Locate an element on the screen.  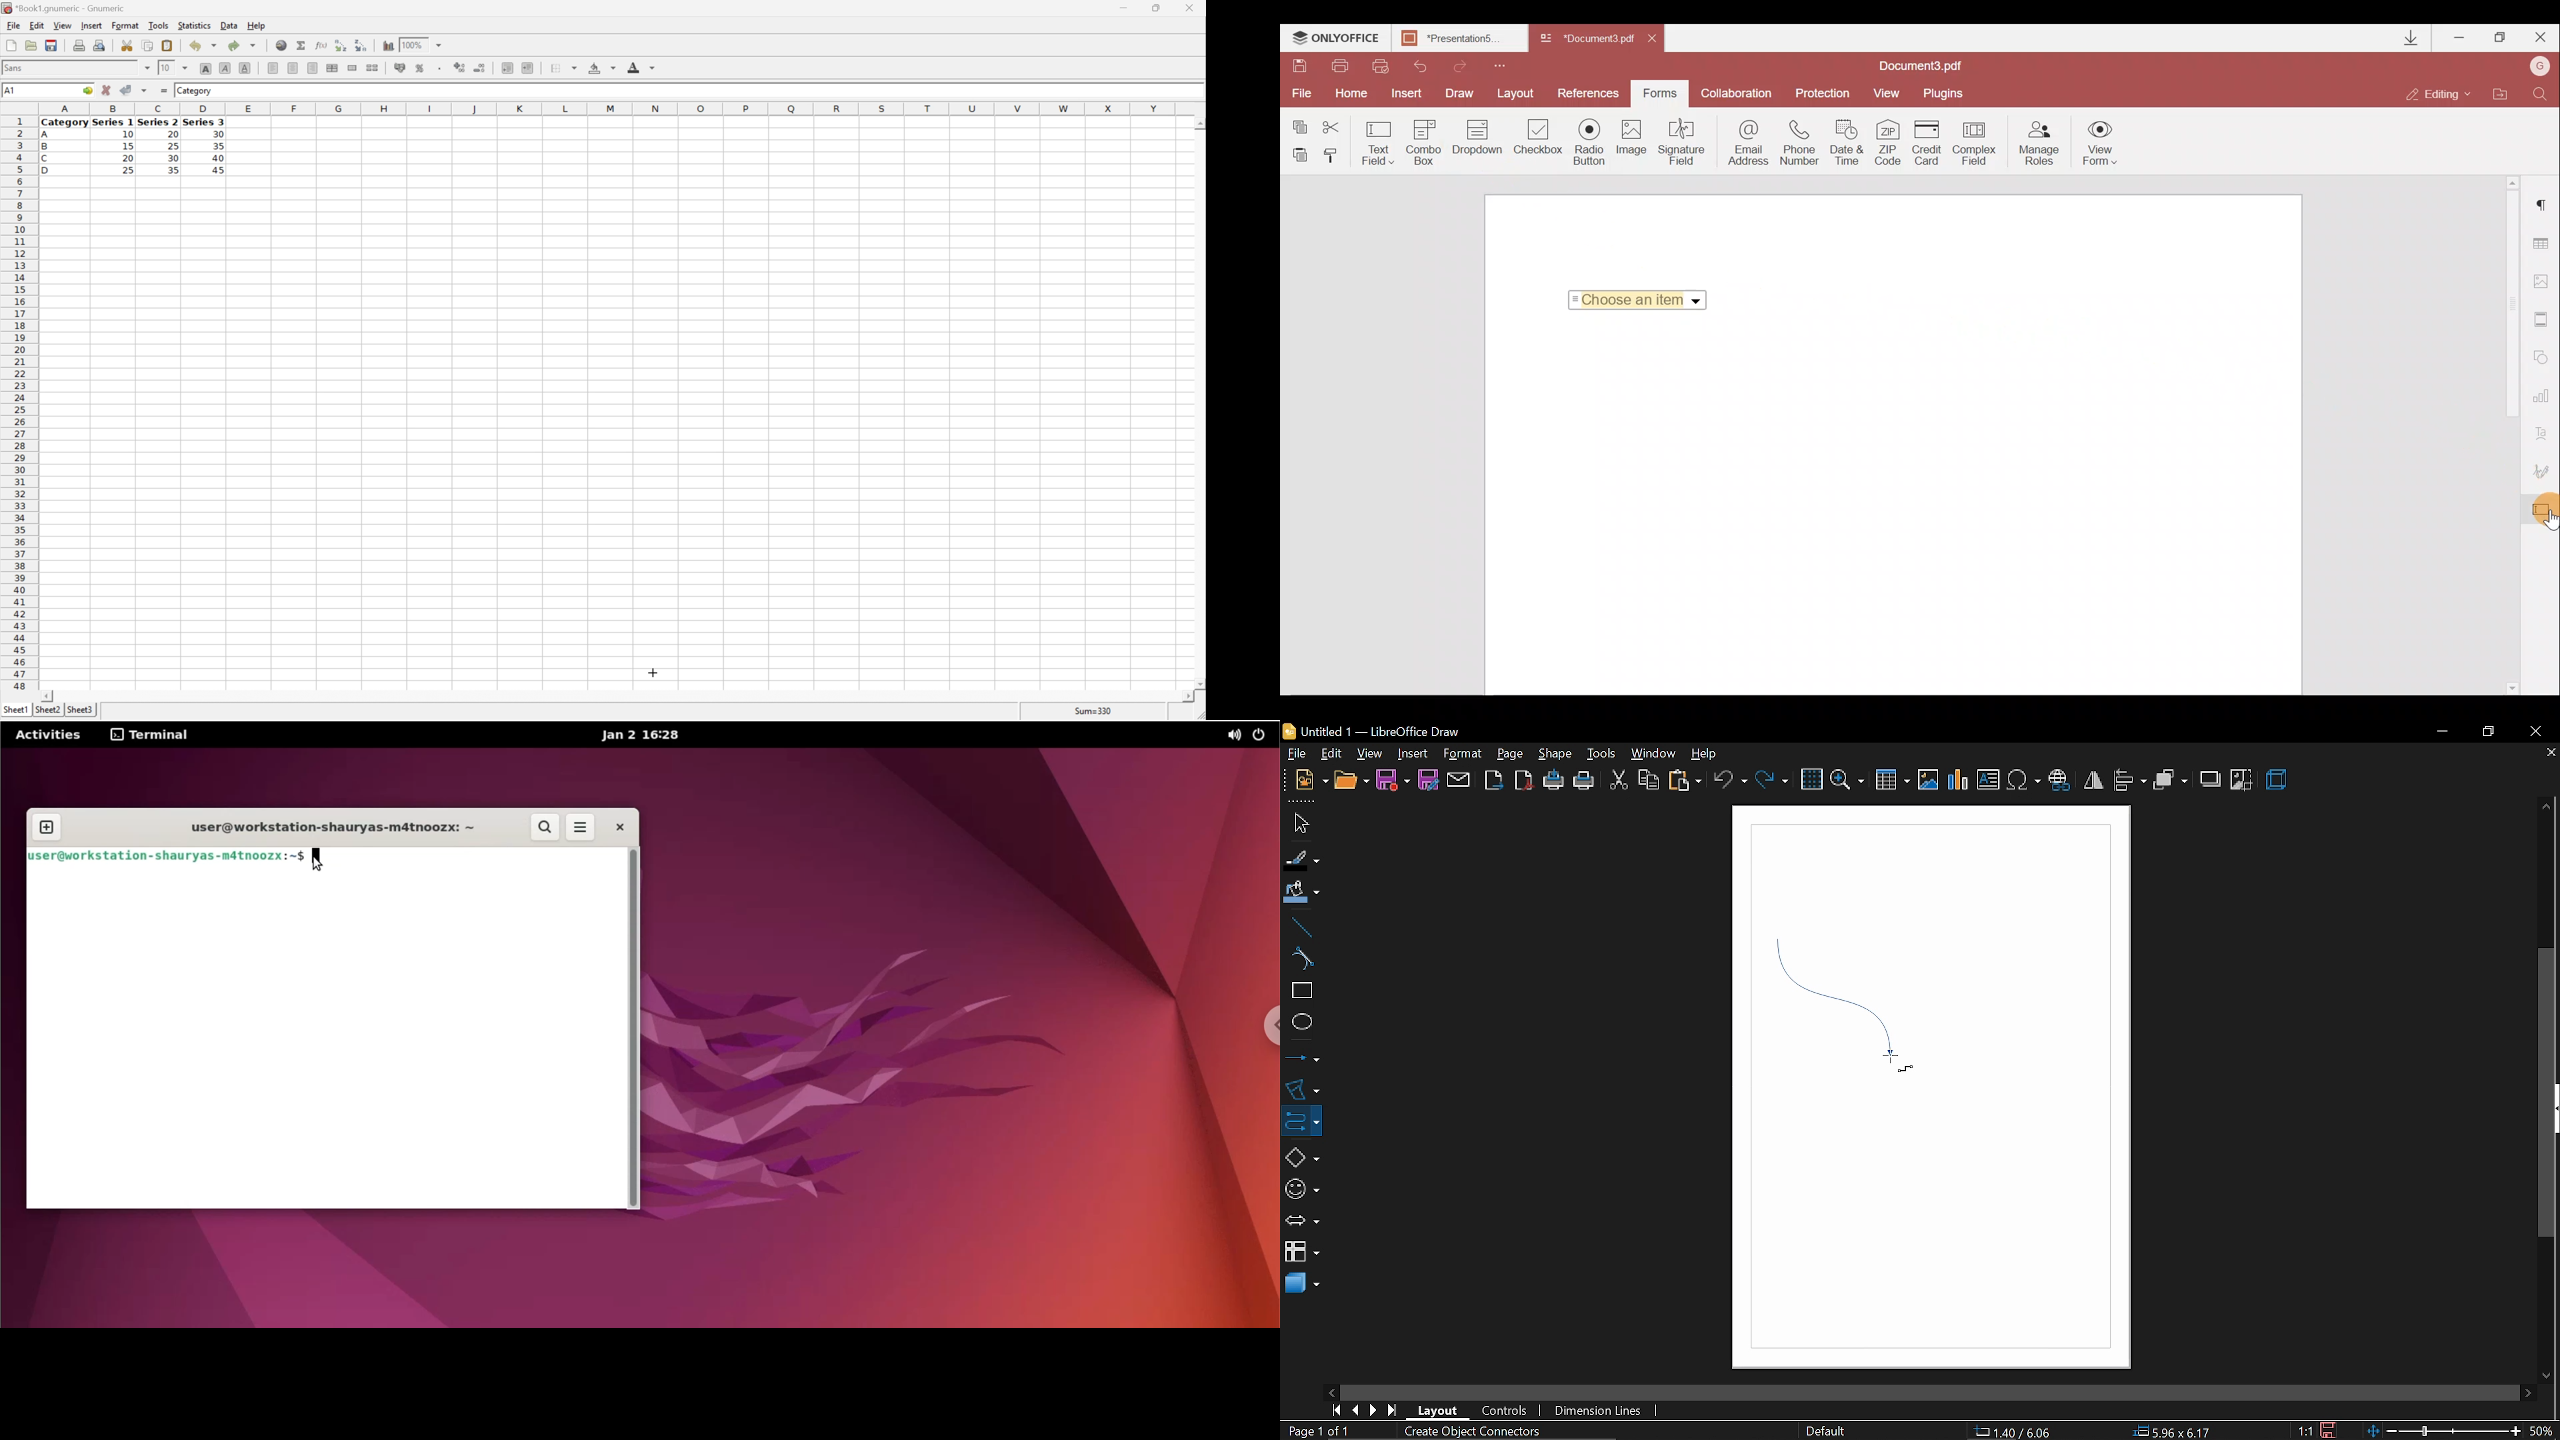
Increase indent, and align the contents to the left is located at coordinates (527, 69).